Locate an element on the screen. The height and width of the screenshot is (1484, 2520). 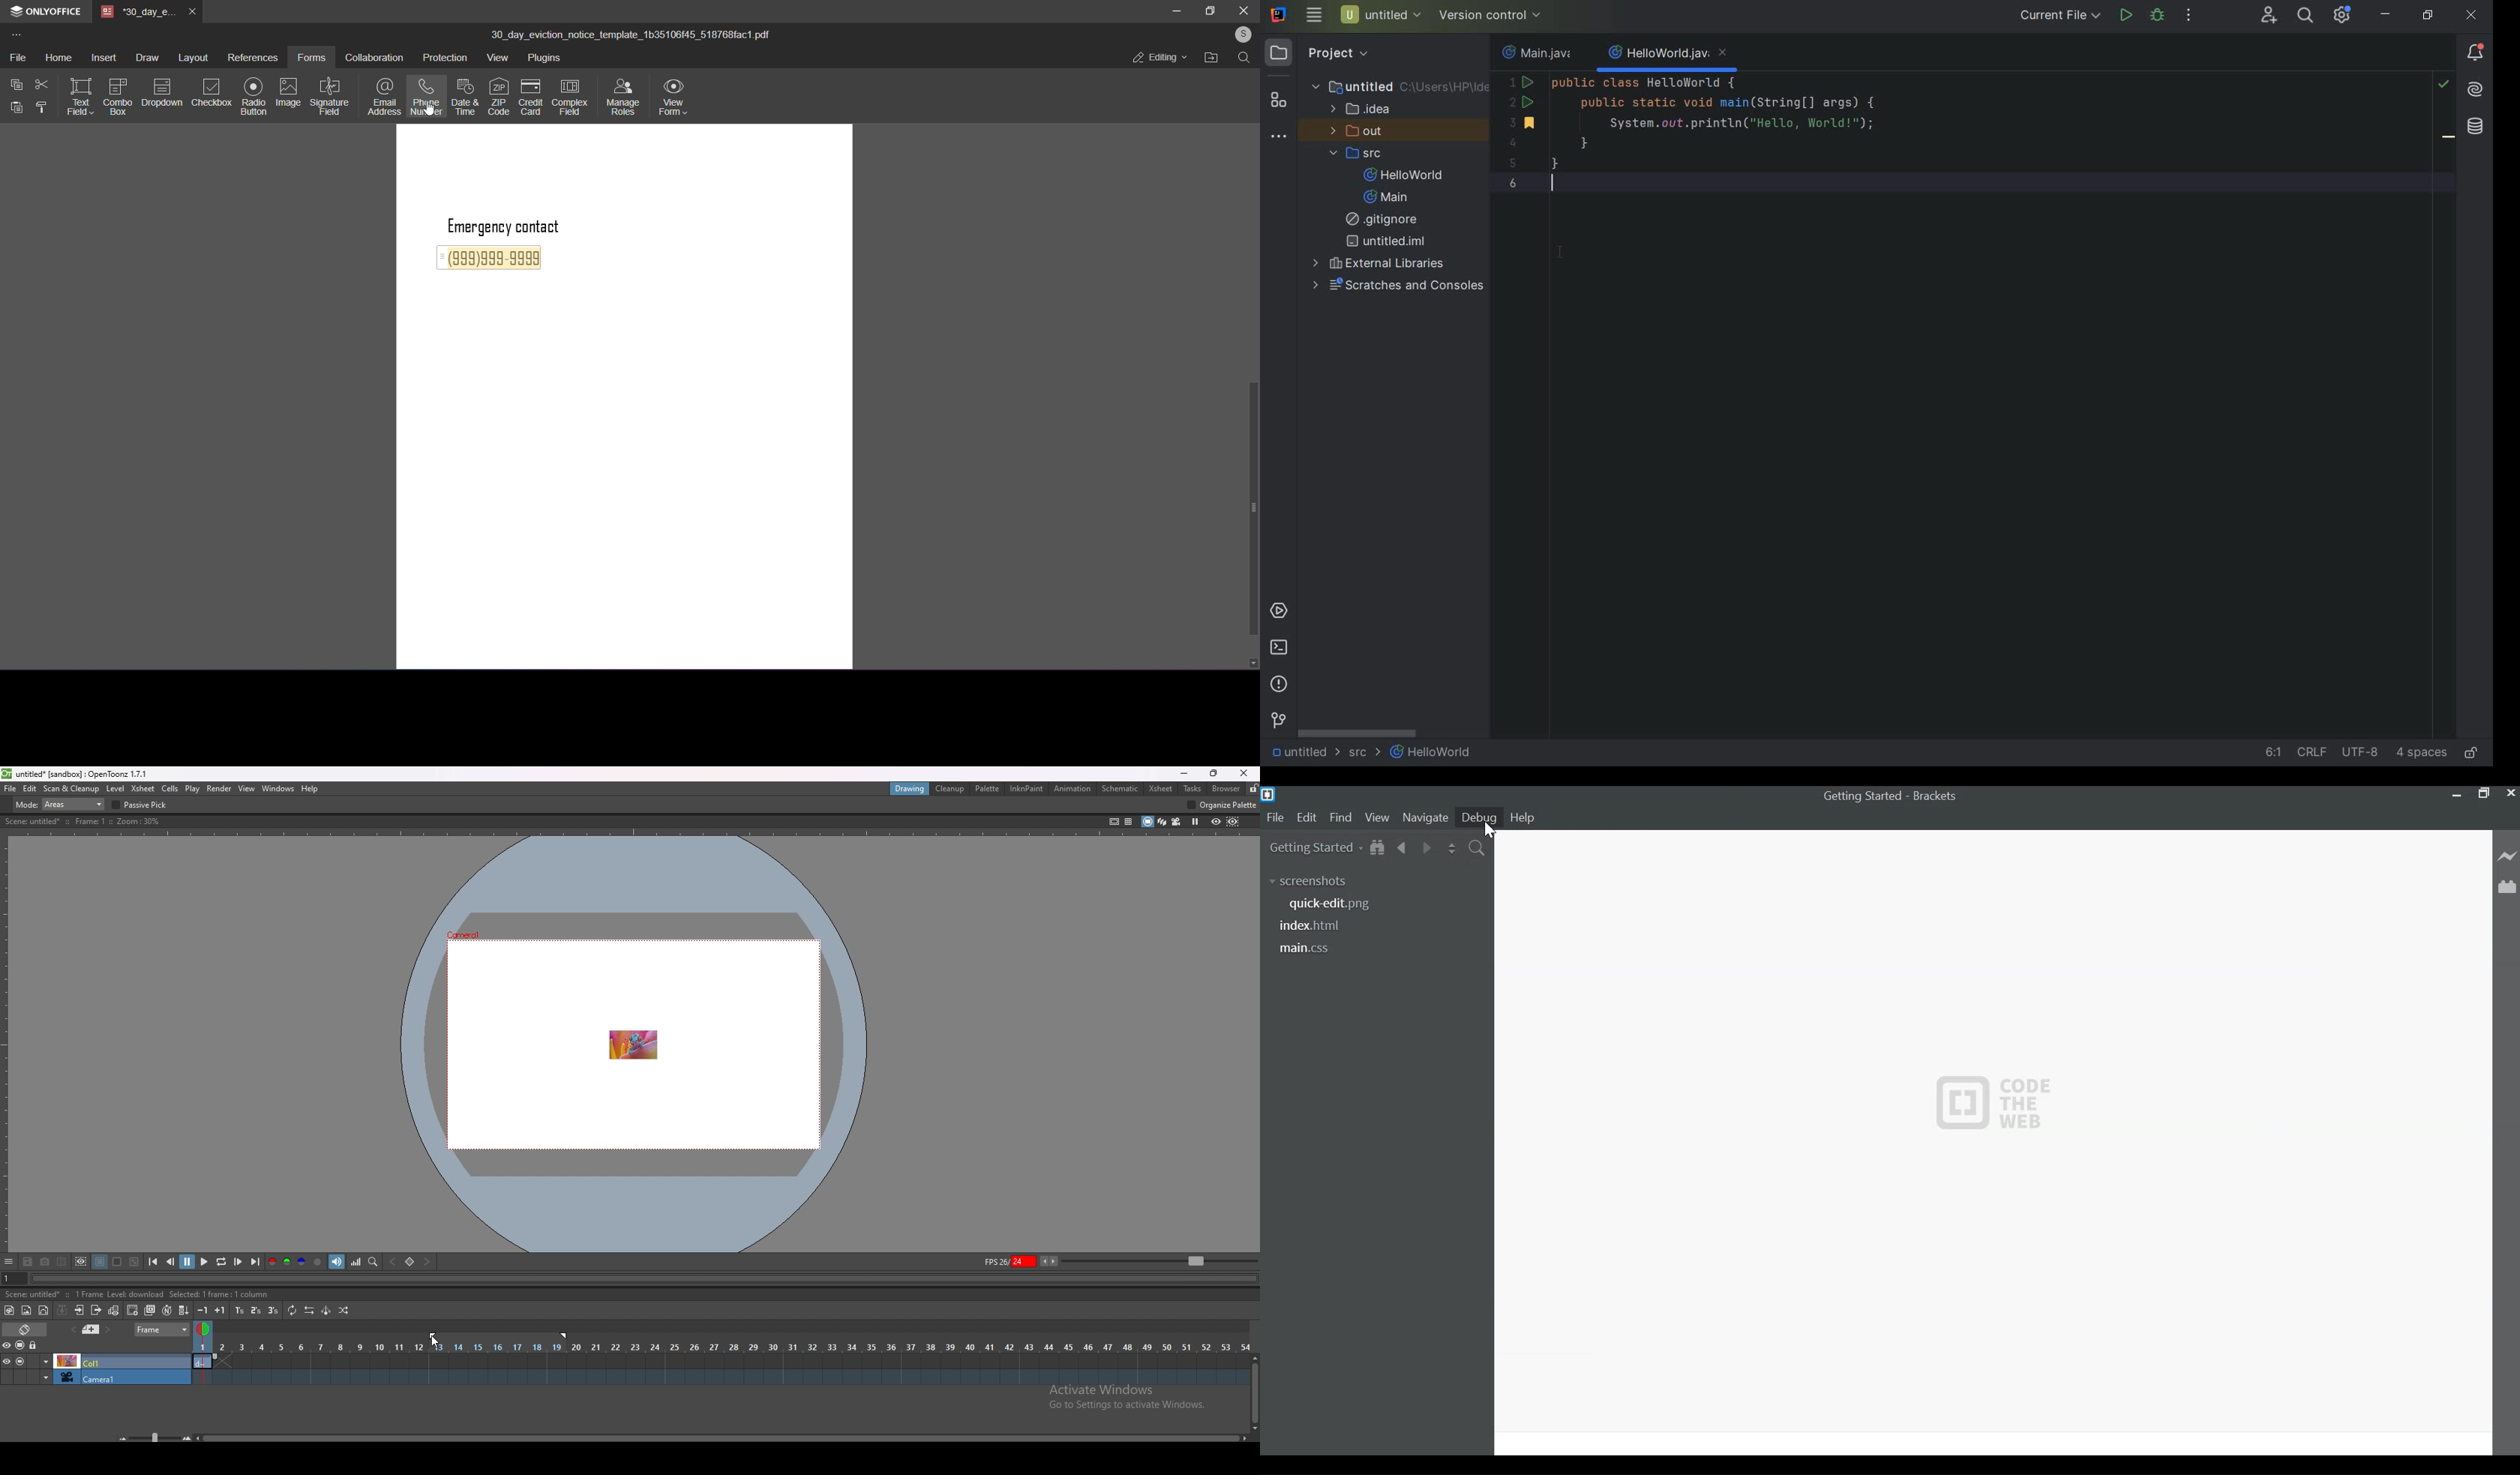
first frame is located at coordinates (154, 1262).